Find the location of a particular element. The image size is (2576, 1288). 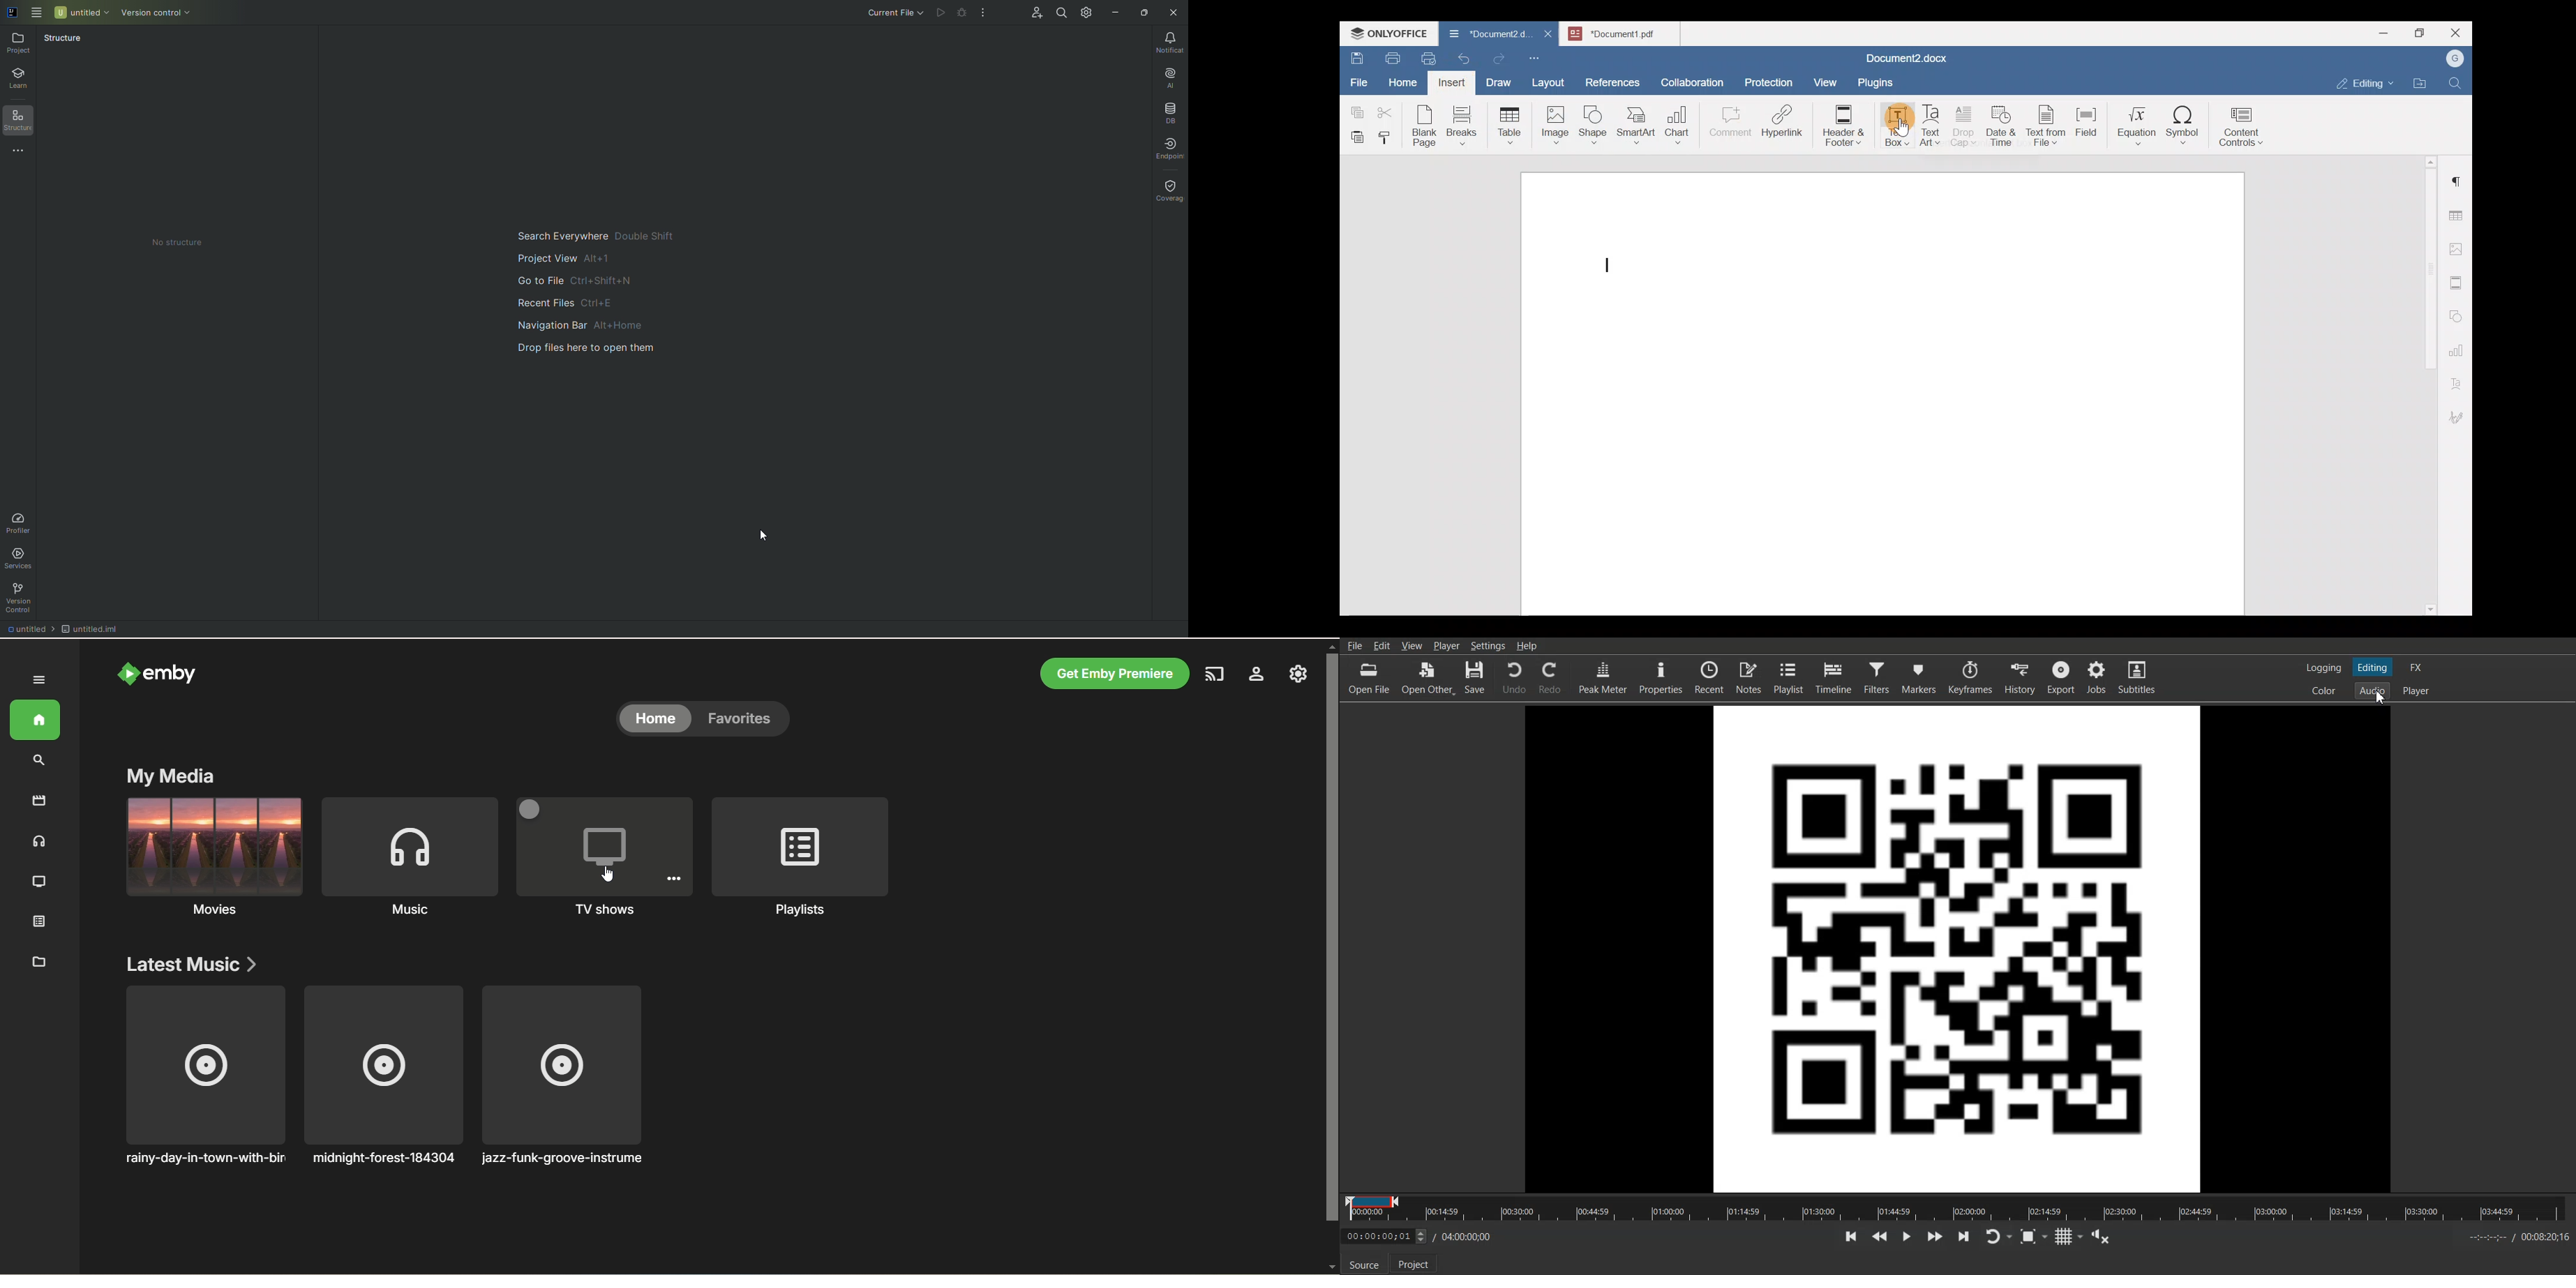

Working area is located at coordinates (1885, 389).